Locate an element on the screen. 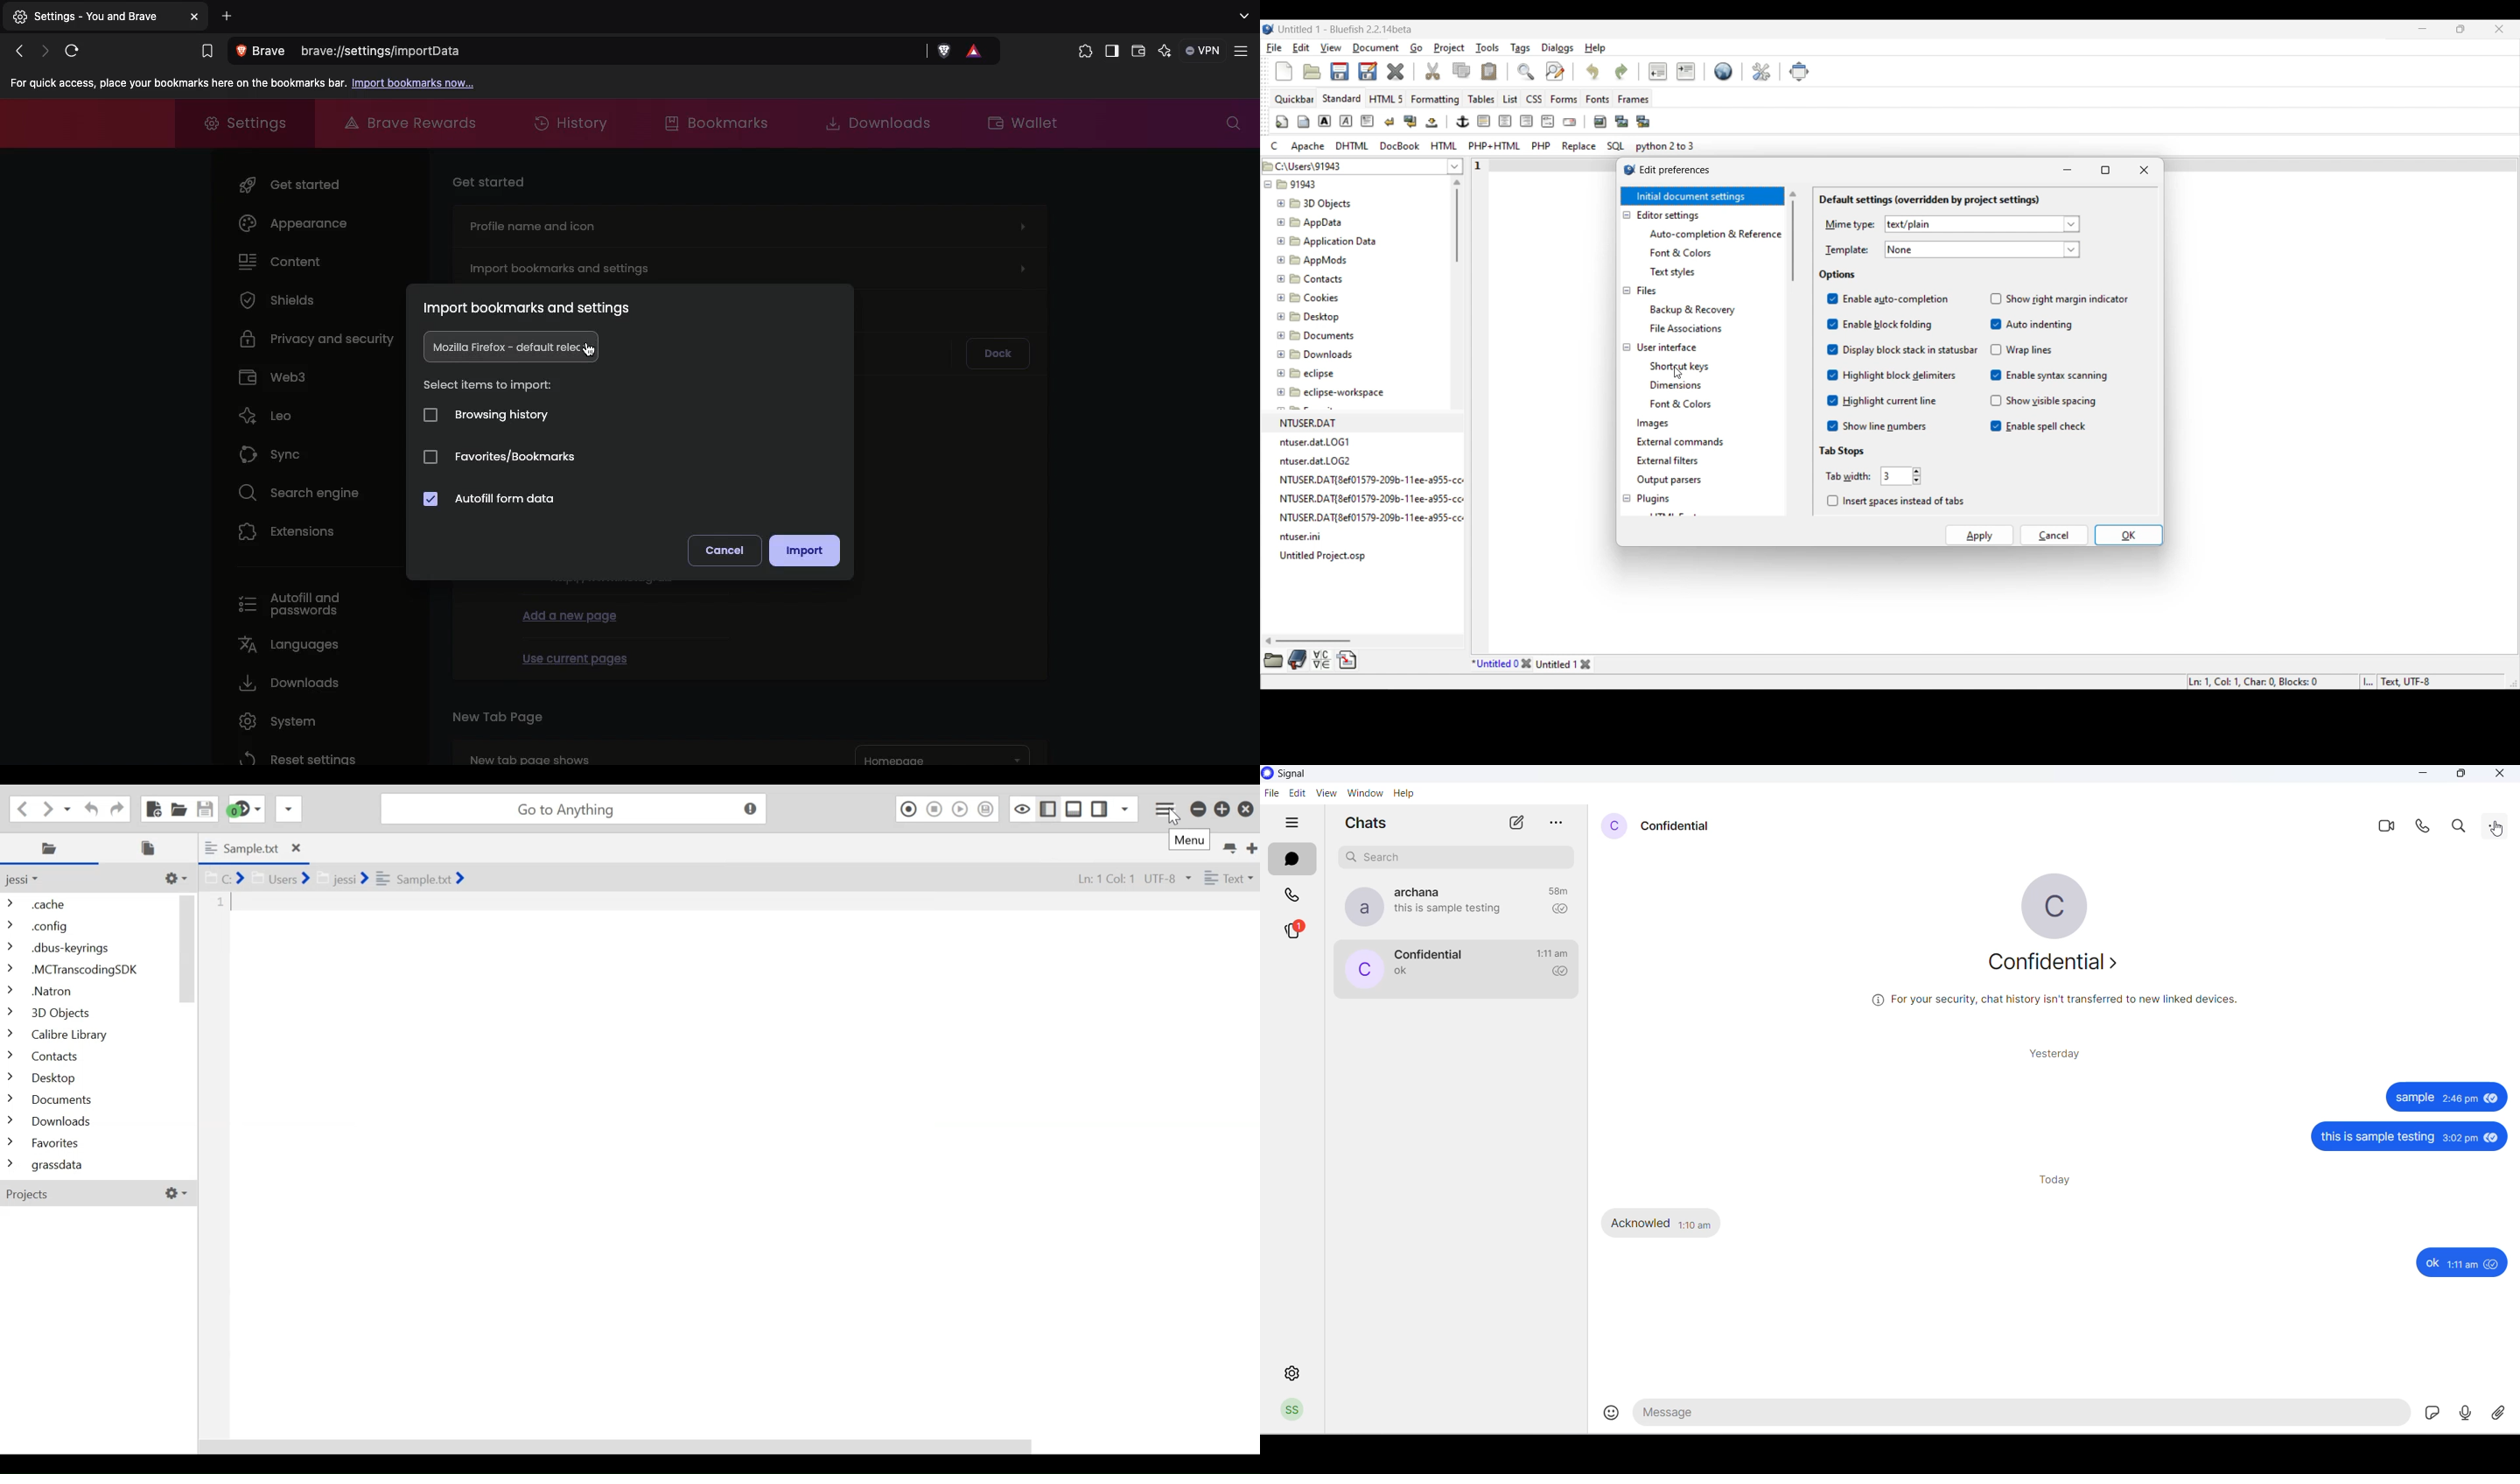  sticker is located at coordinates (2430, 1415).